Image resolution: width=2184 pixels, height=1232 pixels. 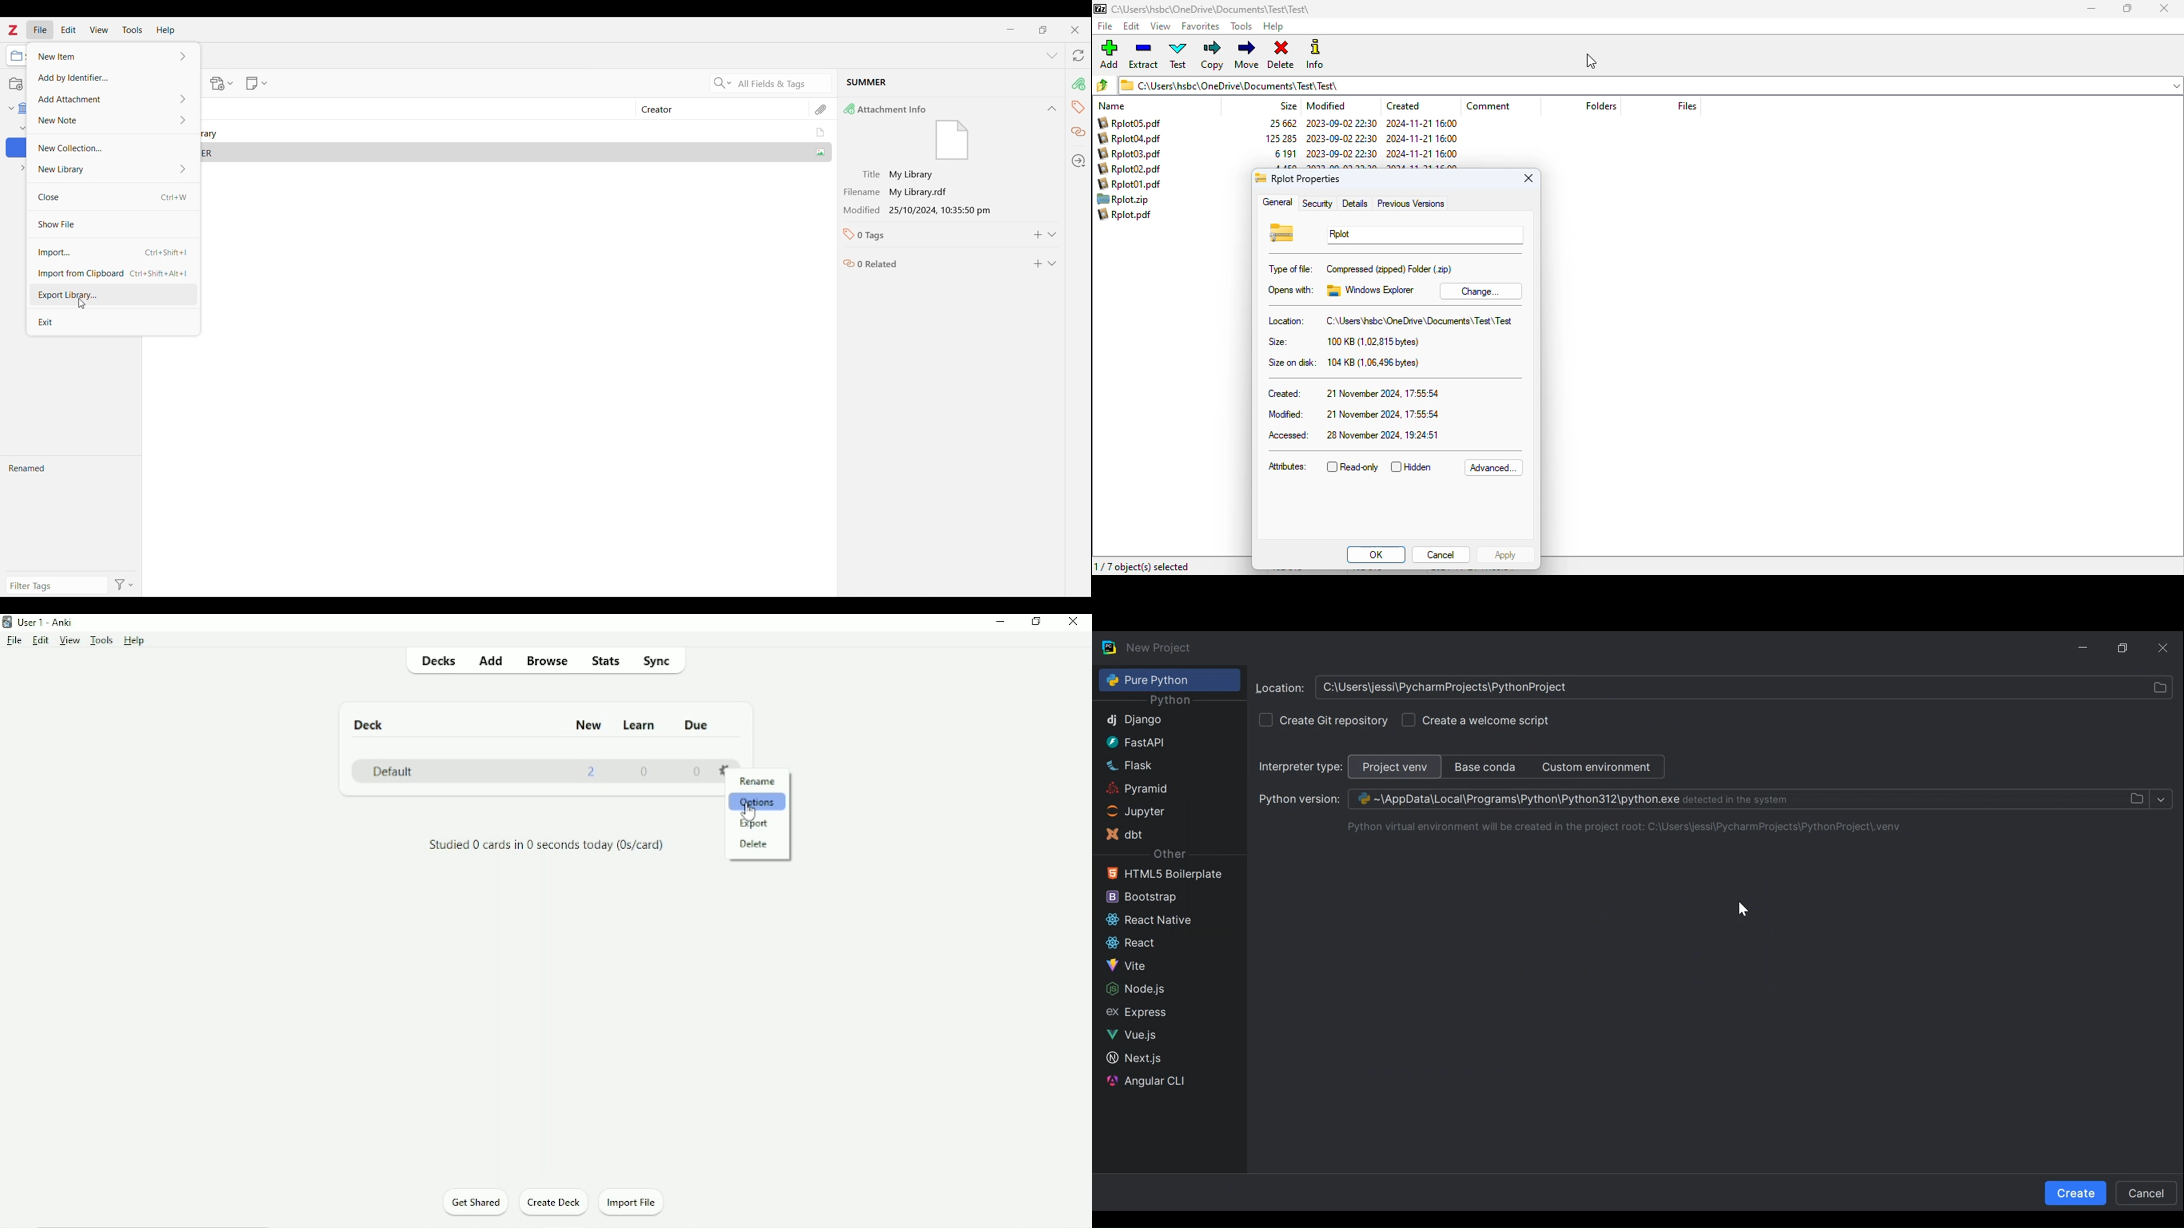 What do you see at coordinates (368, 723) in the screenshot?
I see `Deck` at bounding box center [368, 723].